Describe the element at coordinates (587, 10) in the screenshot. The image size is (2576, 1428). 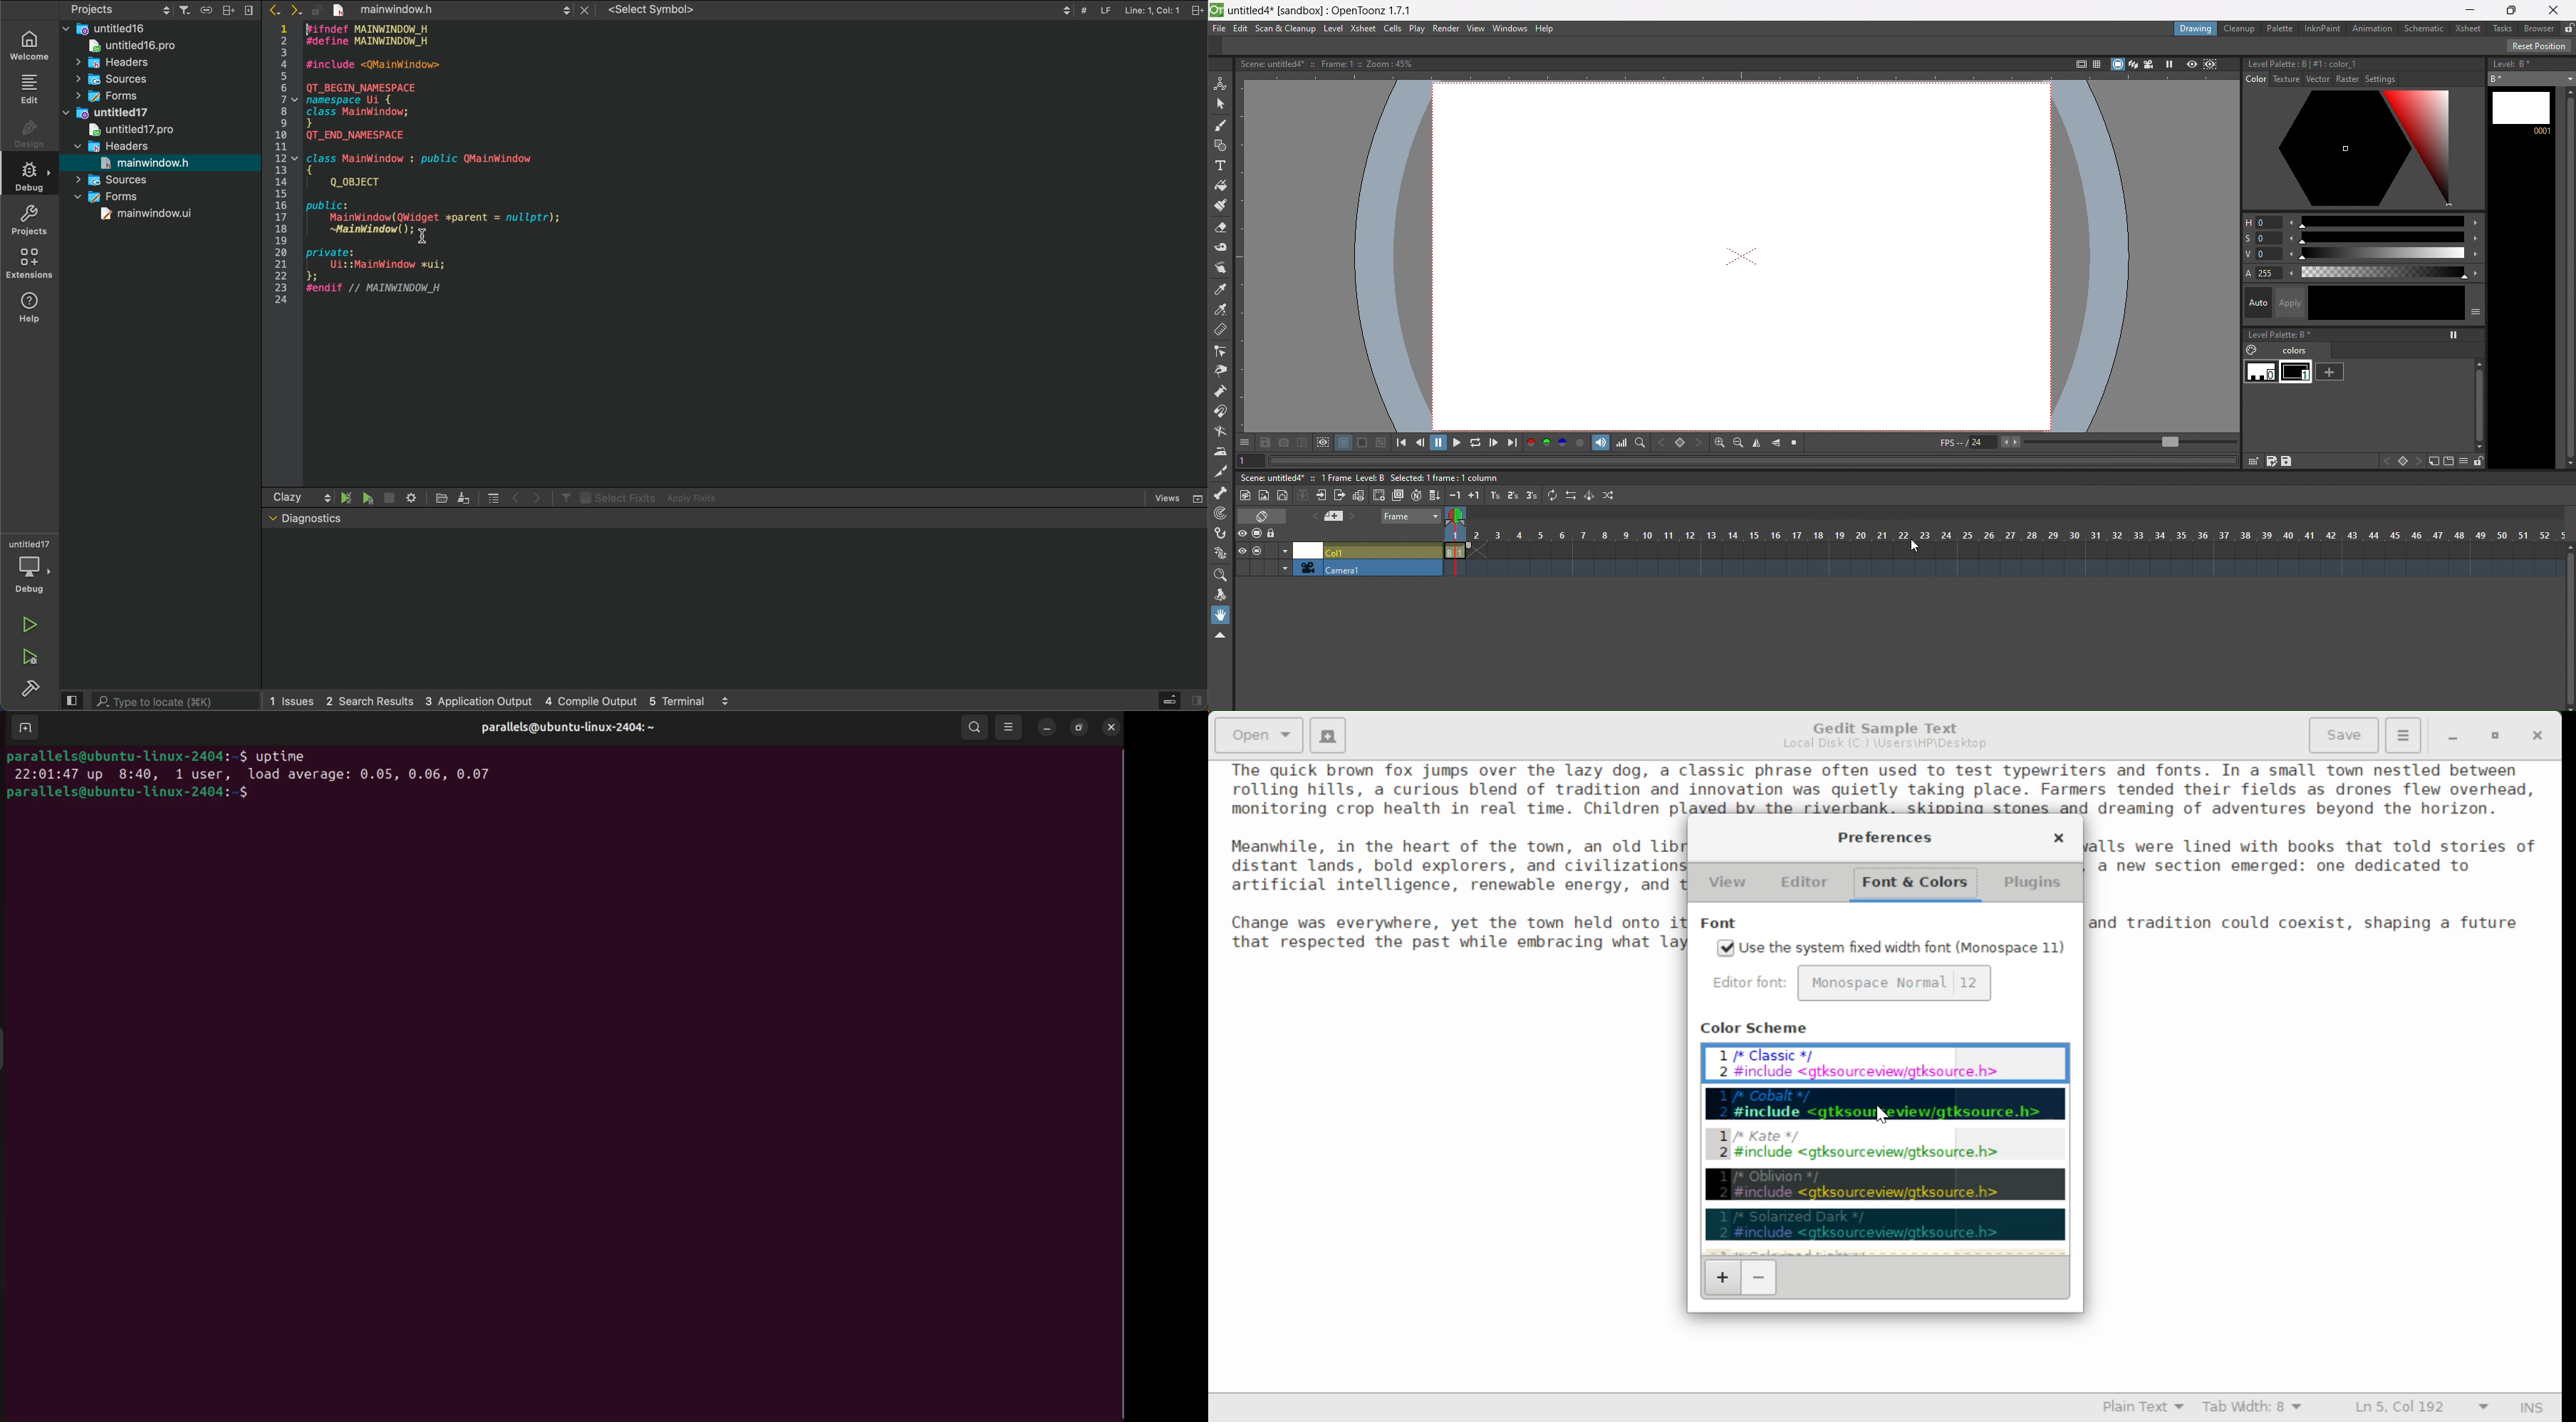
I see `Close` at that location.